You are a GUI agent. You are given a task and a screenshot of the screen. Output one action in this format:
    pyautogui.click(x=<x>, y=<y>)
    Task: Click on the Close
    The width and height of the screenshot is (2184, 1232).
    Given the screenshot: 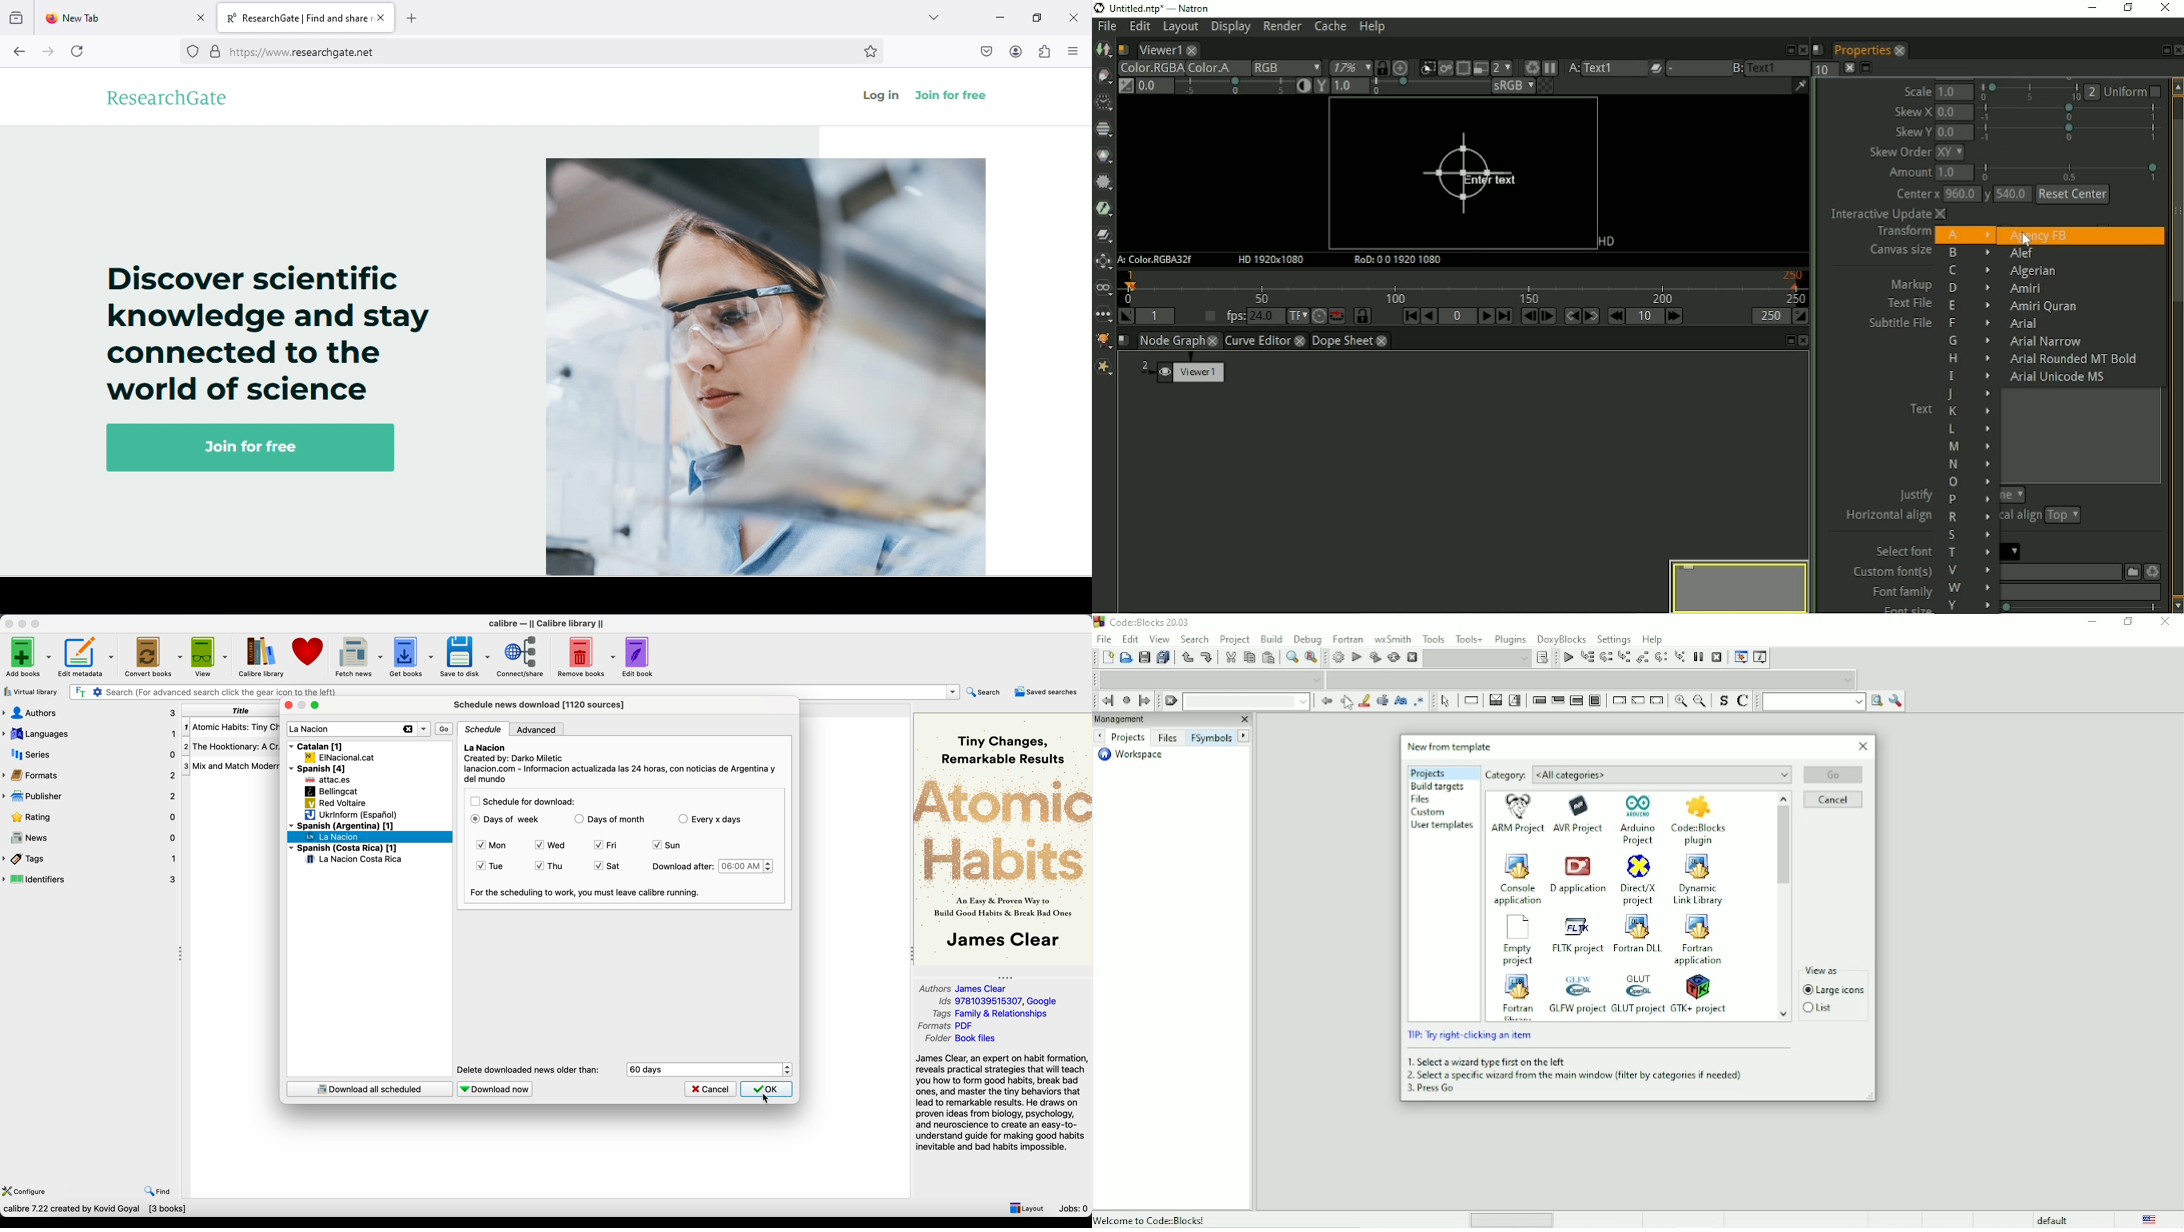 What is the action you would take?
    pyautogui.click(x=2166, y=623)
    